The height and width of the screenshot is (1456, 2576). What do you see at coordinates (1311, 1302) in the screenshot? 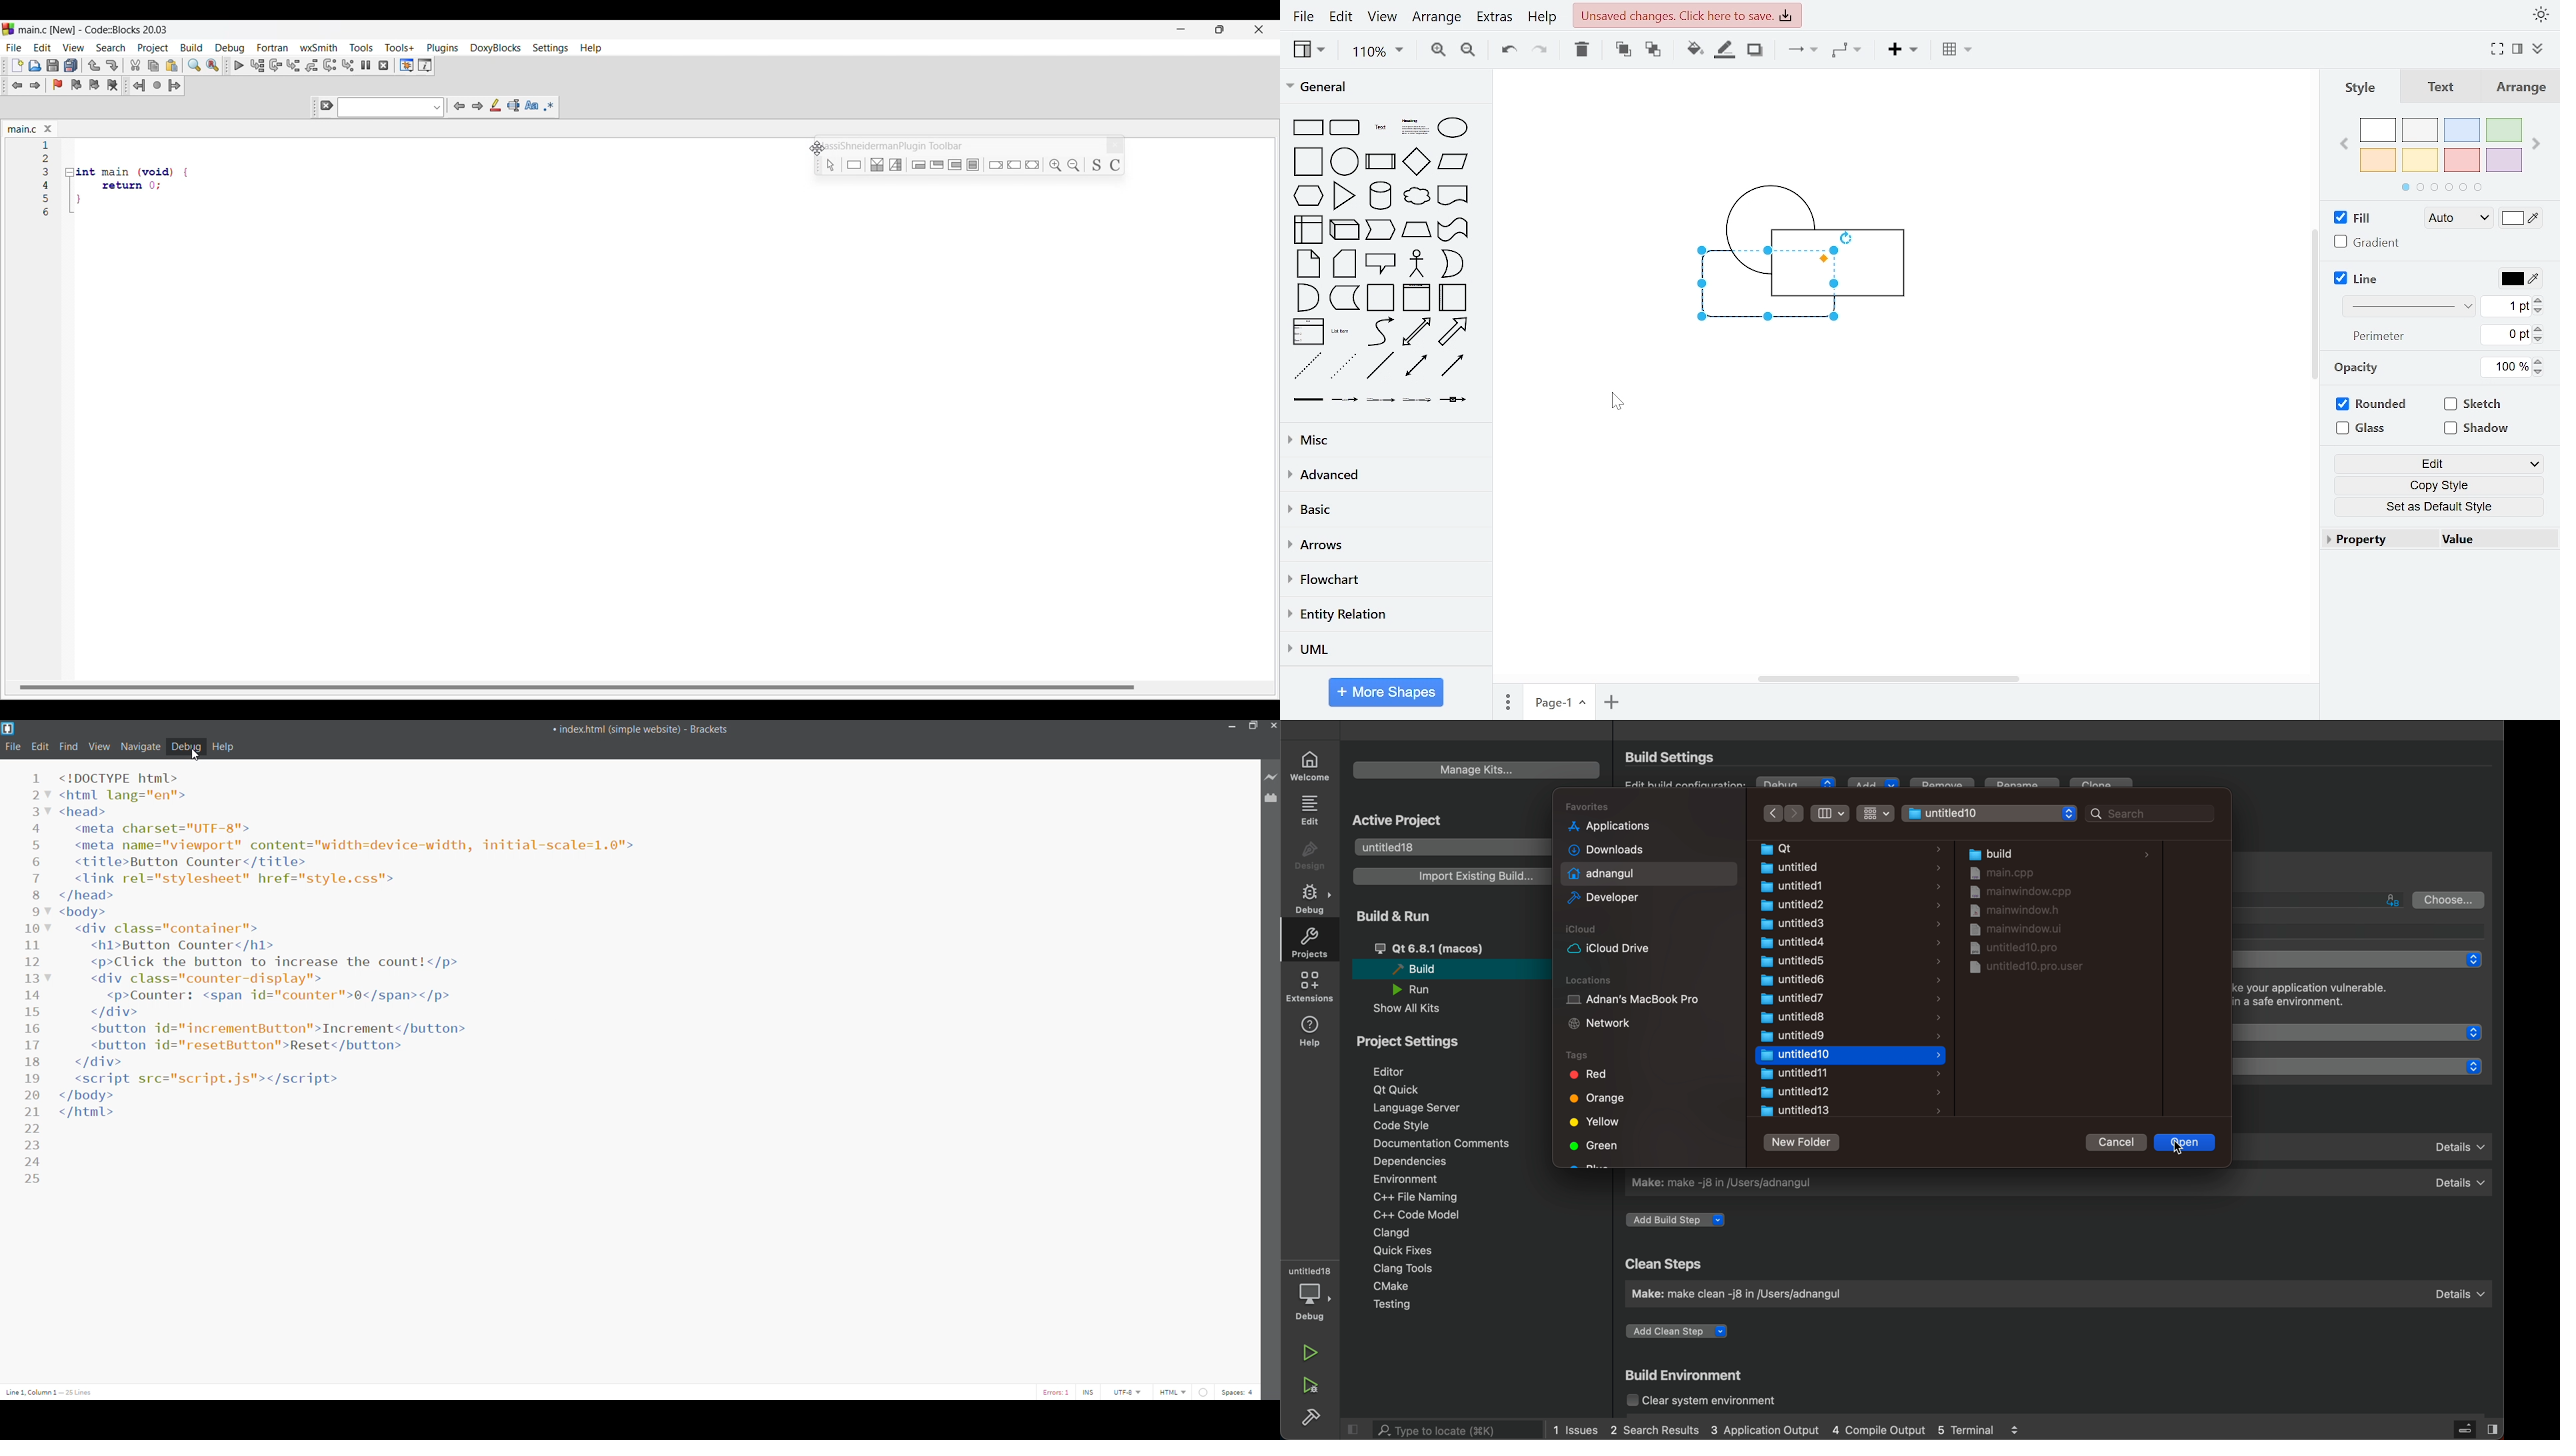
I see `debug` at bounding box center [1311, 1302].